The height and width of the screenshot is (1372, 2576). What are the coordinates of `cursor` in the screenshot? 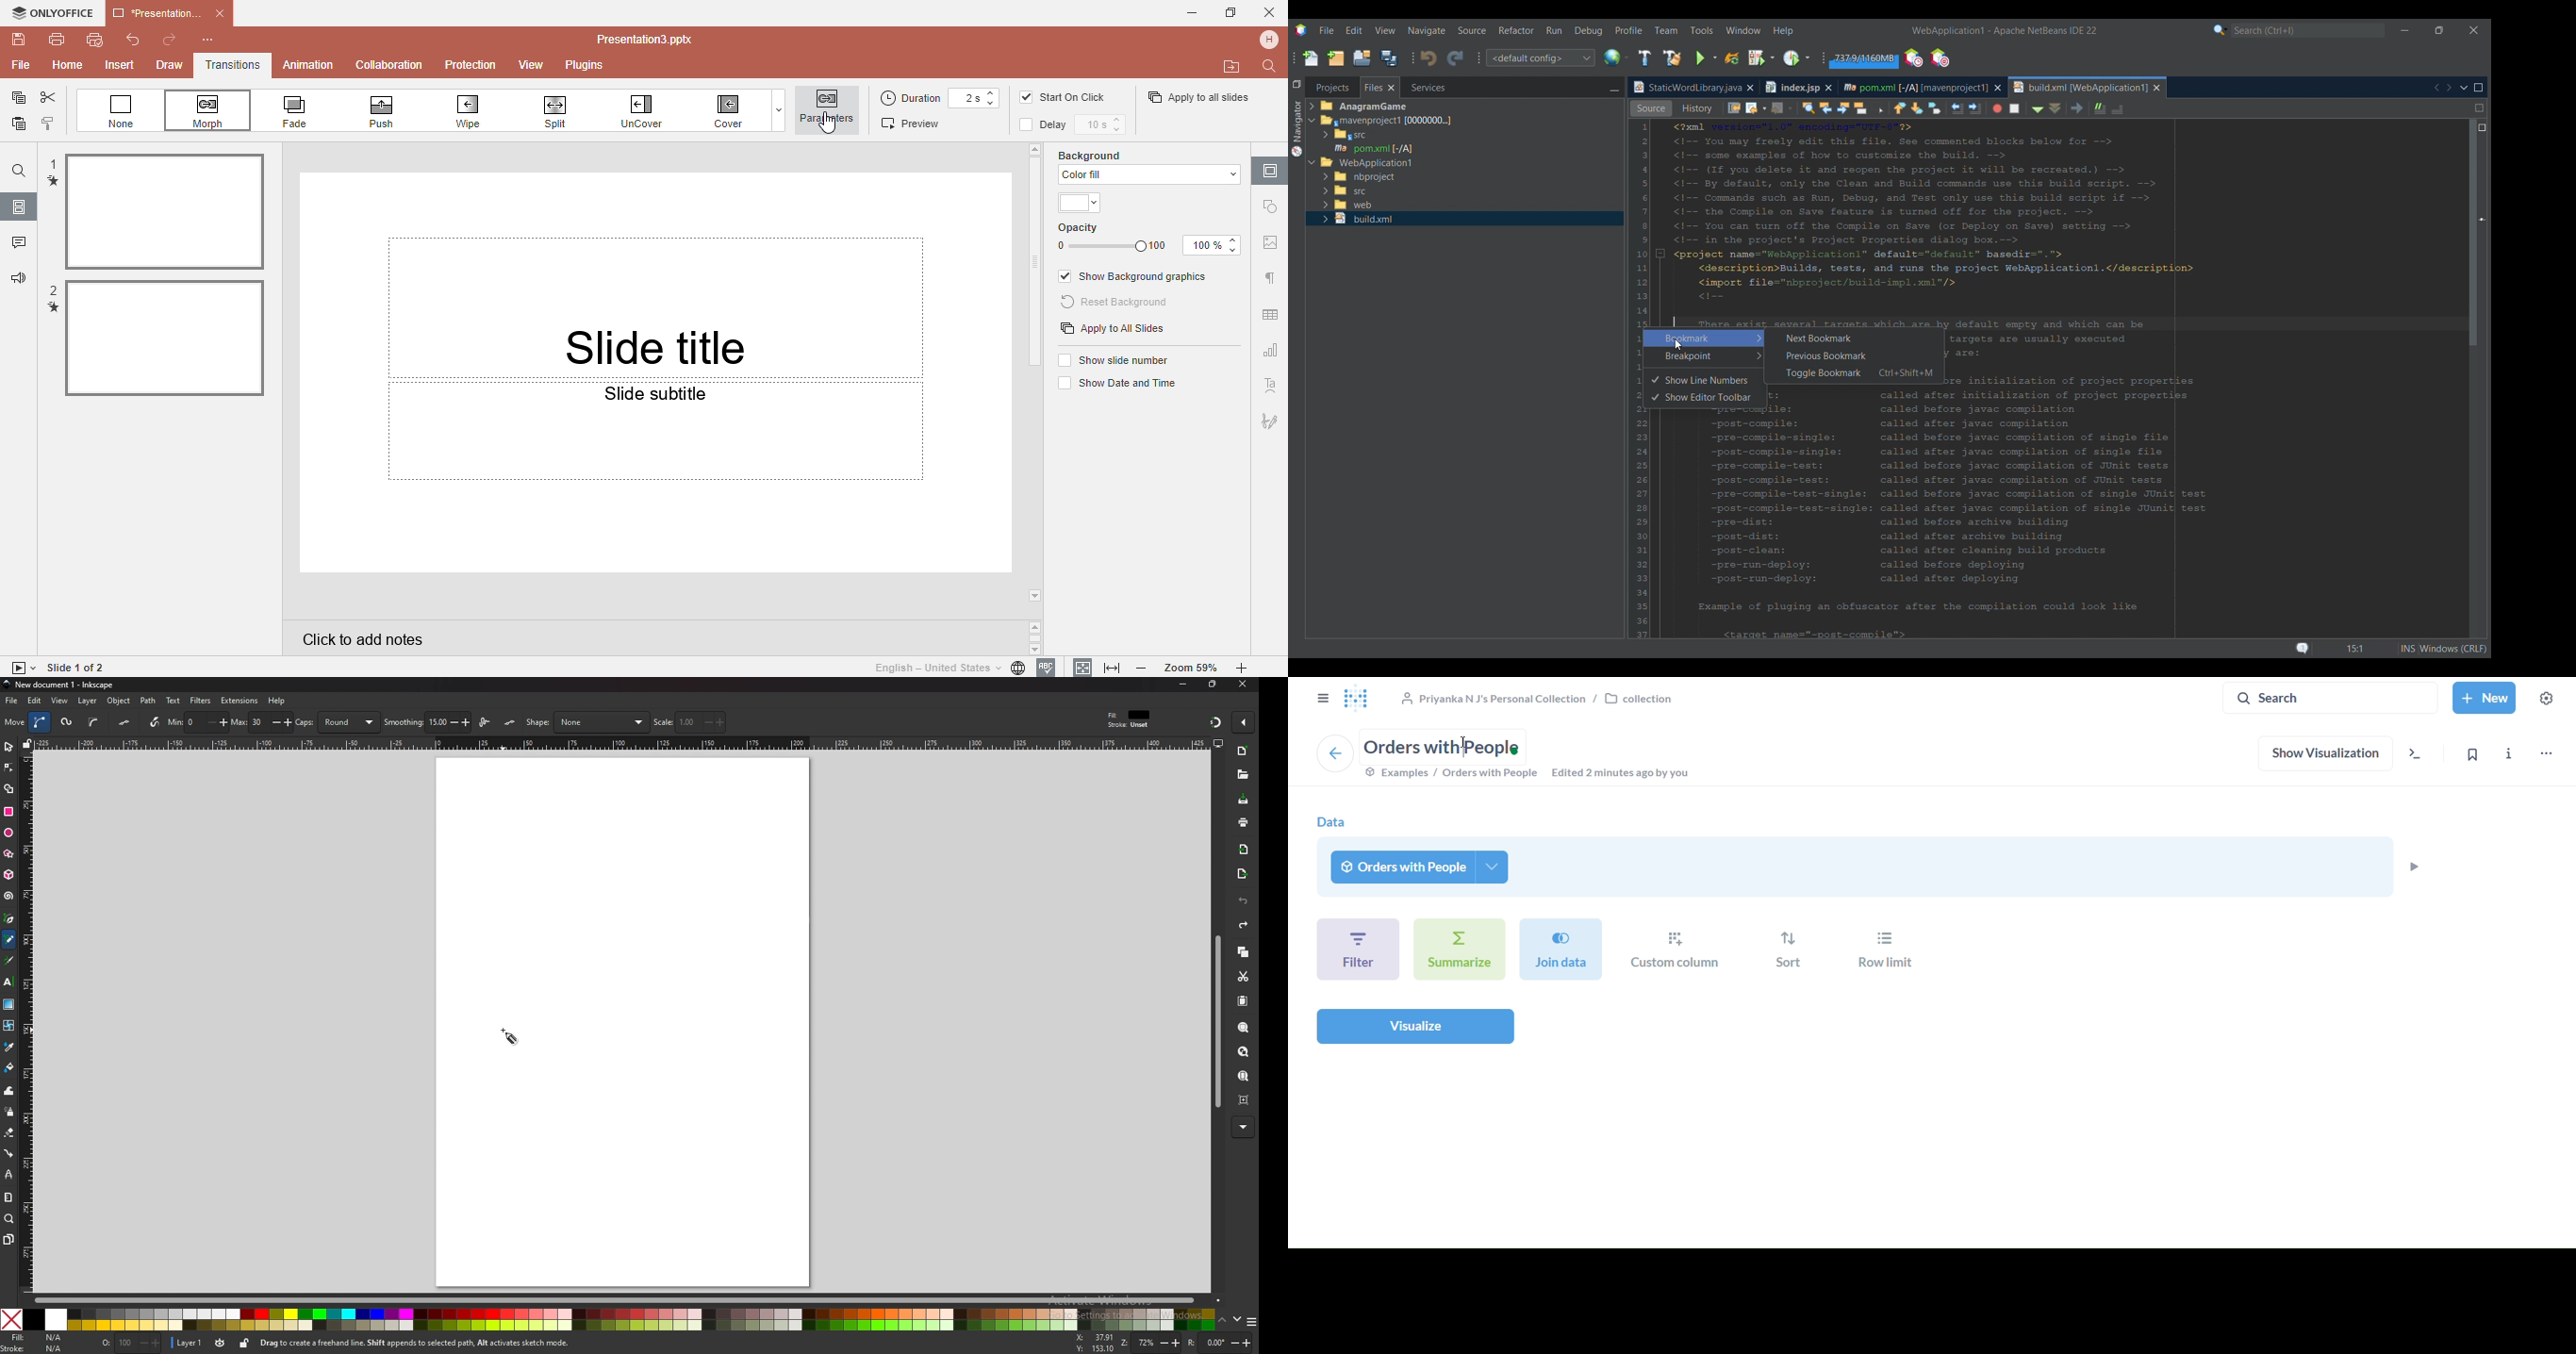 It's located at (510, 1036).